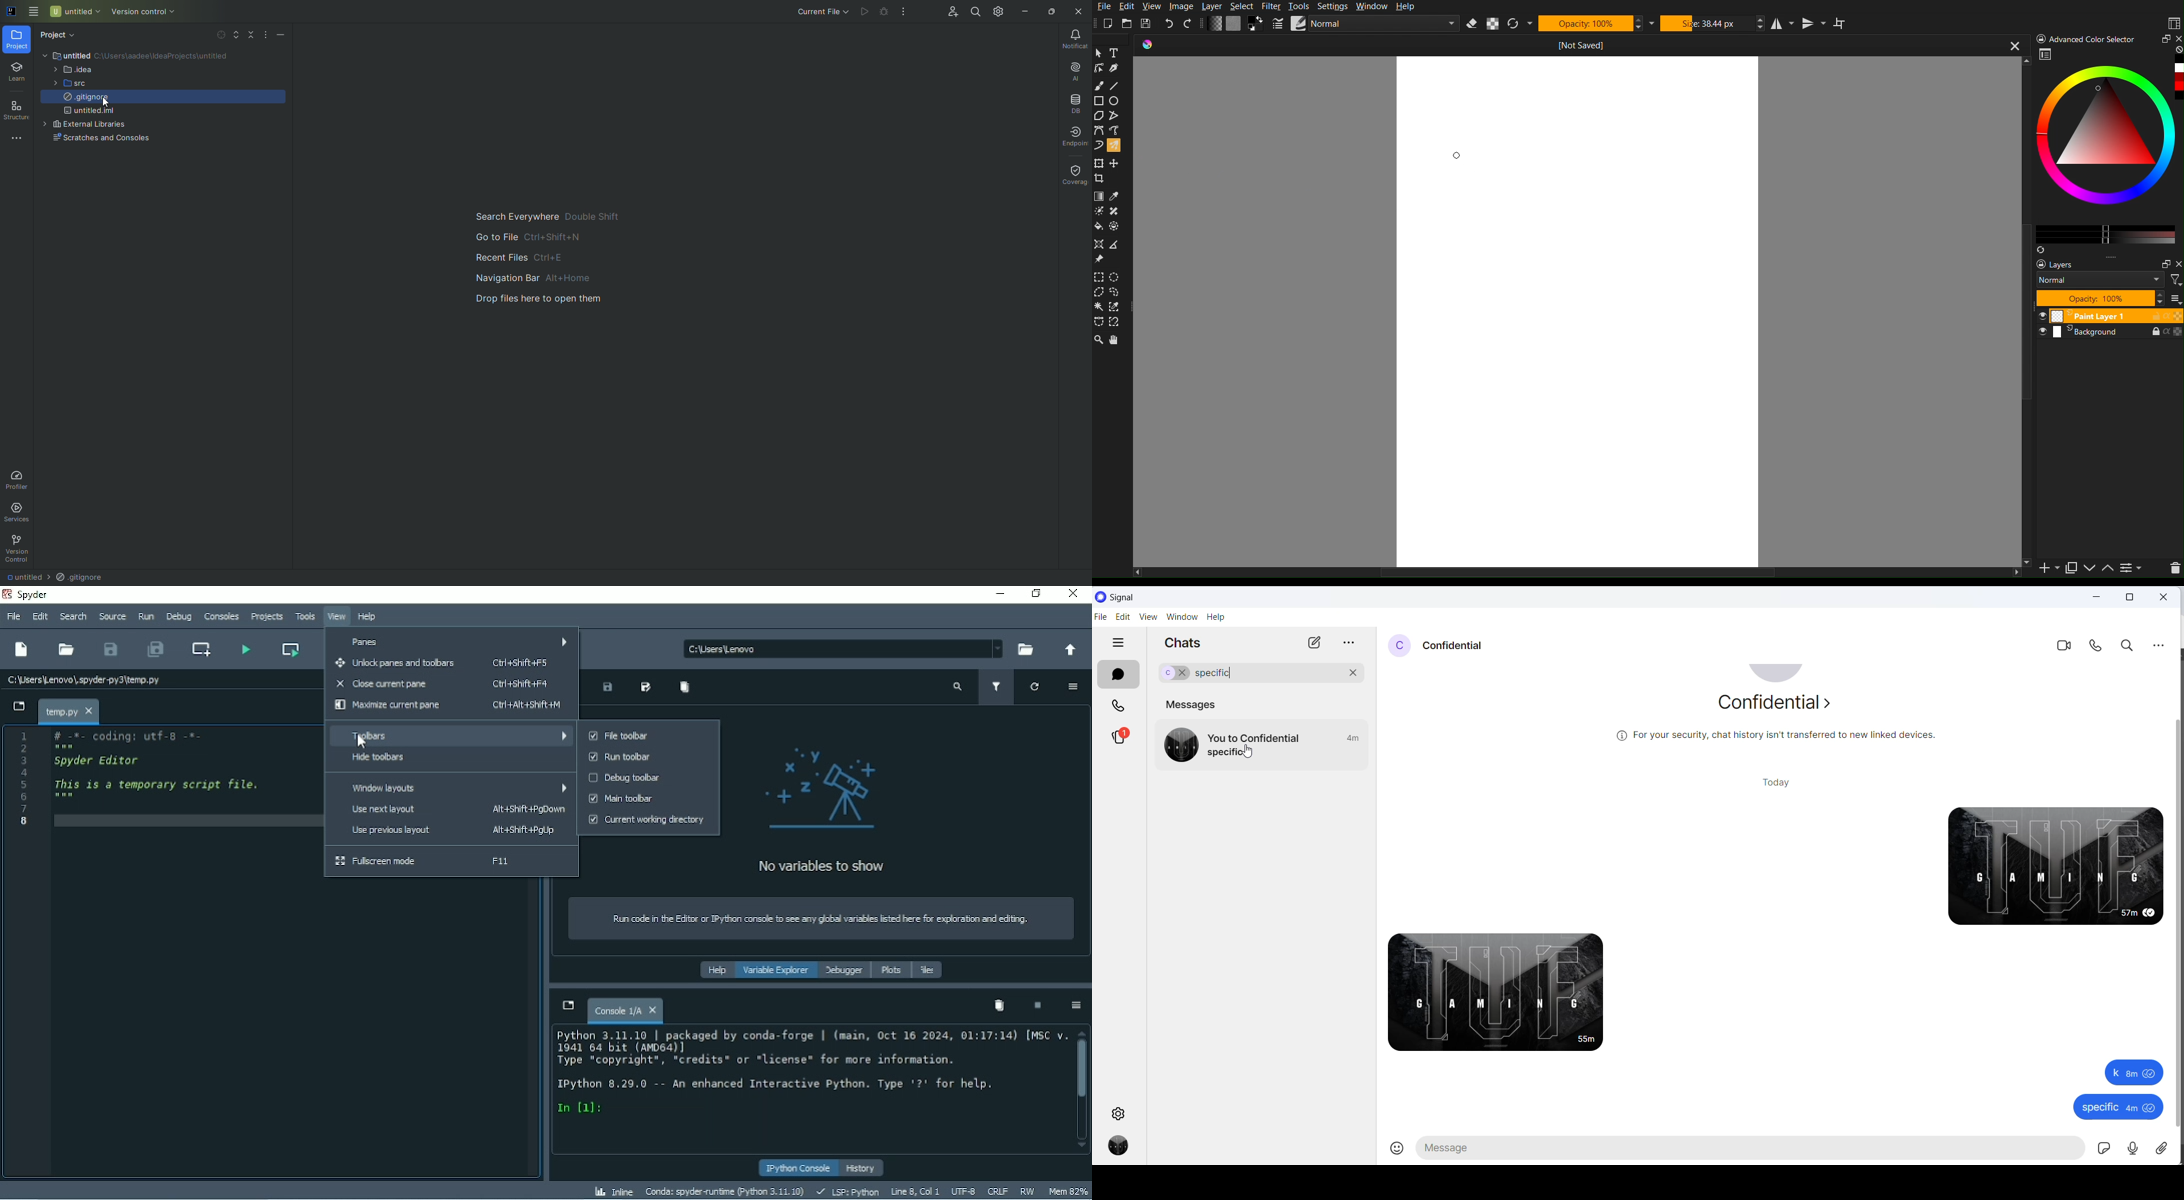  Describe the element at coordinates (2169, 1147) in the screenshot. I see `share attachment` at that location.